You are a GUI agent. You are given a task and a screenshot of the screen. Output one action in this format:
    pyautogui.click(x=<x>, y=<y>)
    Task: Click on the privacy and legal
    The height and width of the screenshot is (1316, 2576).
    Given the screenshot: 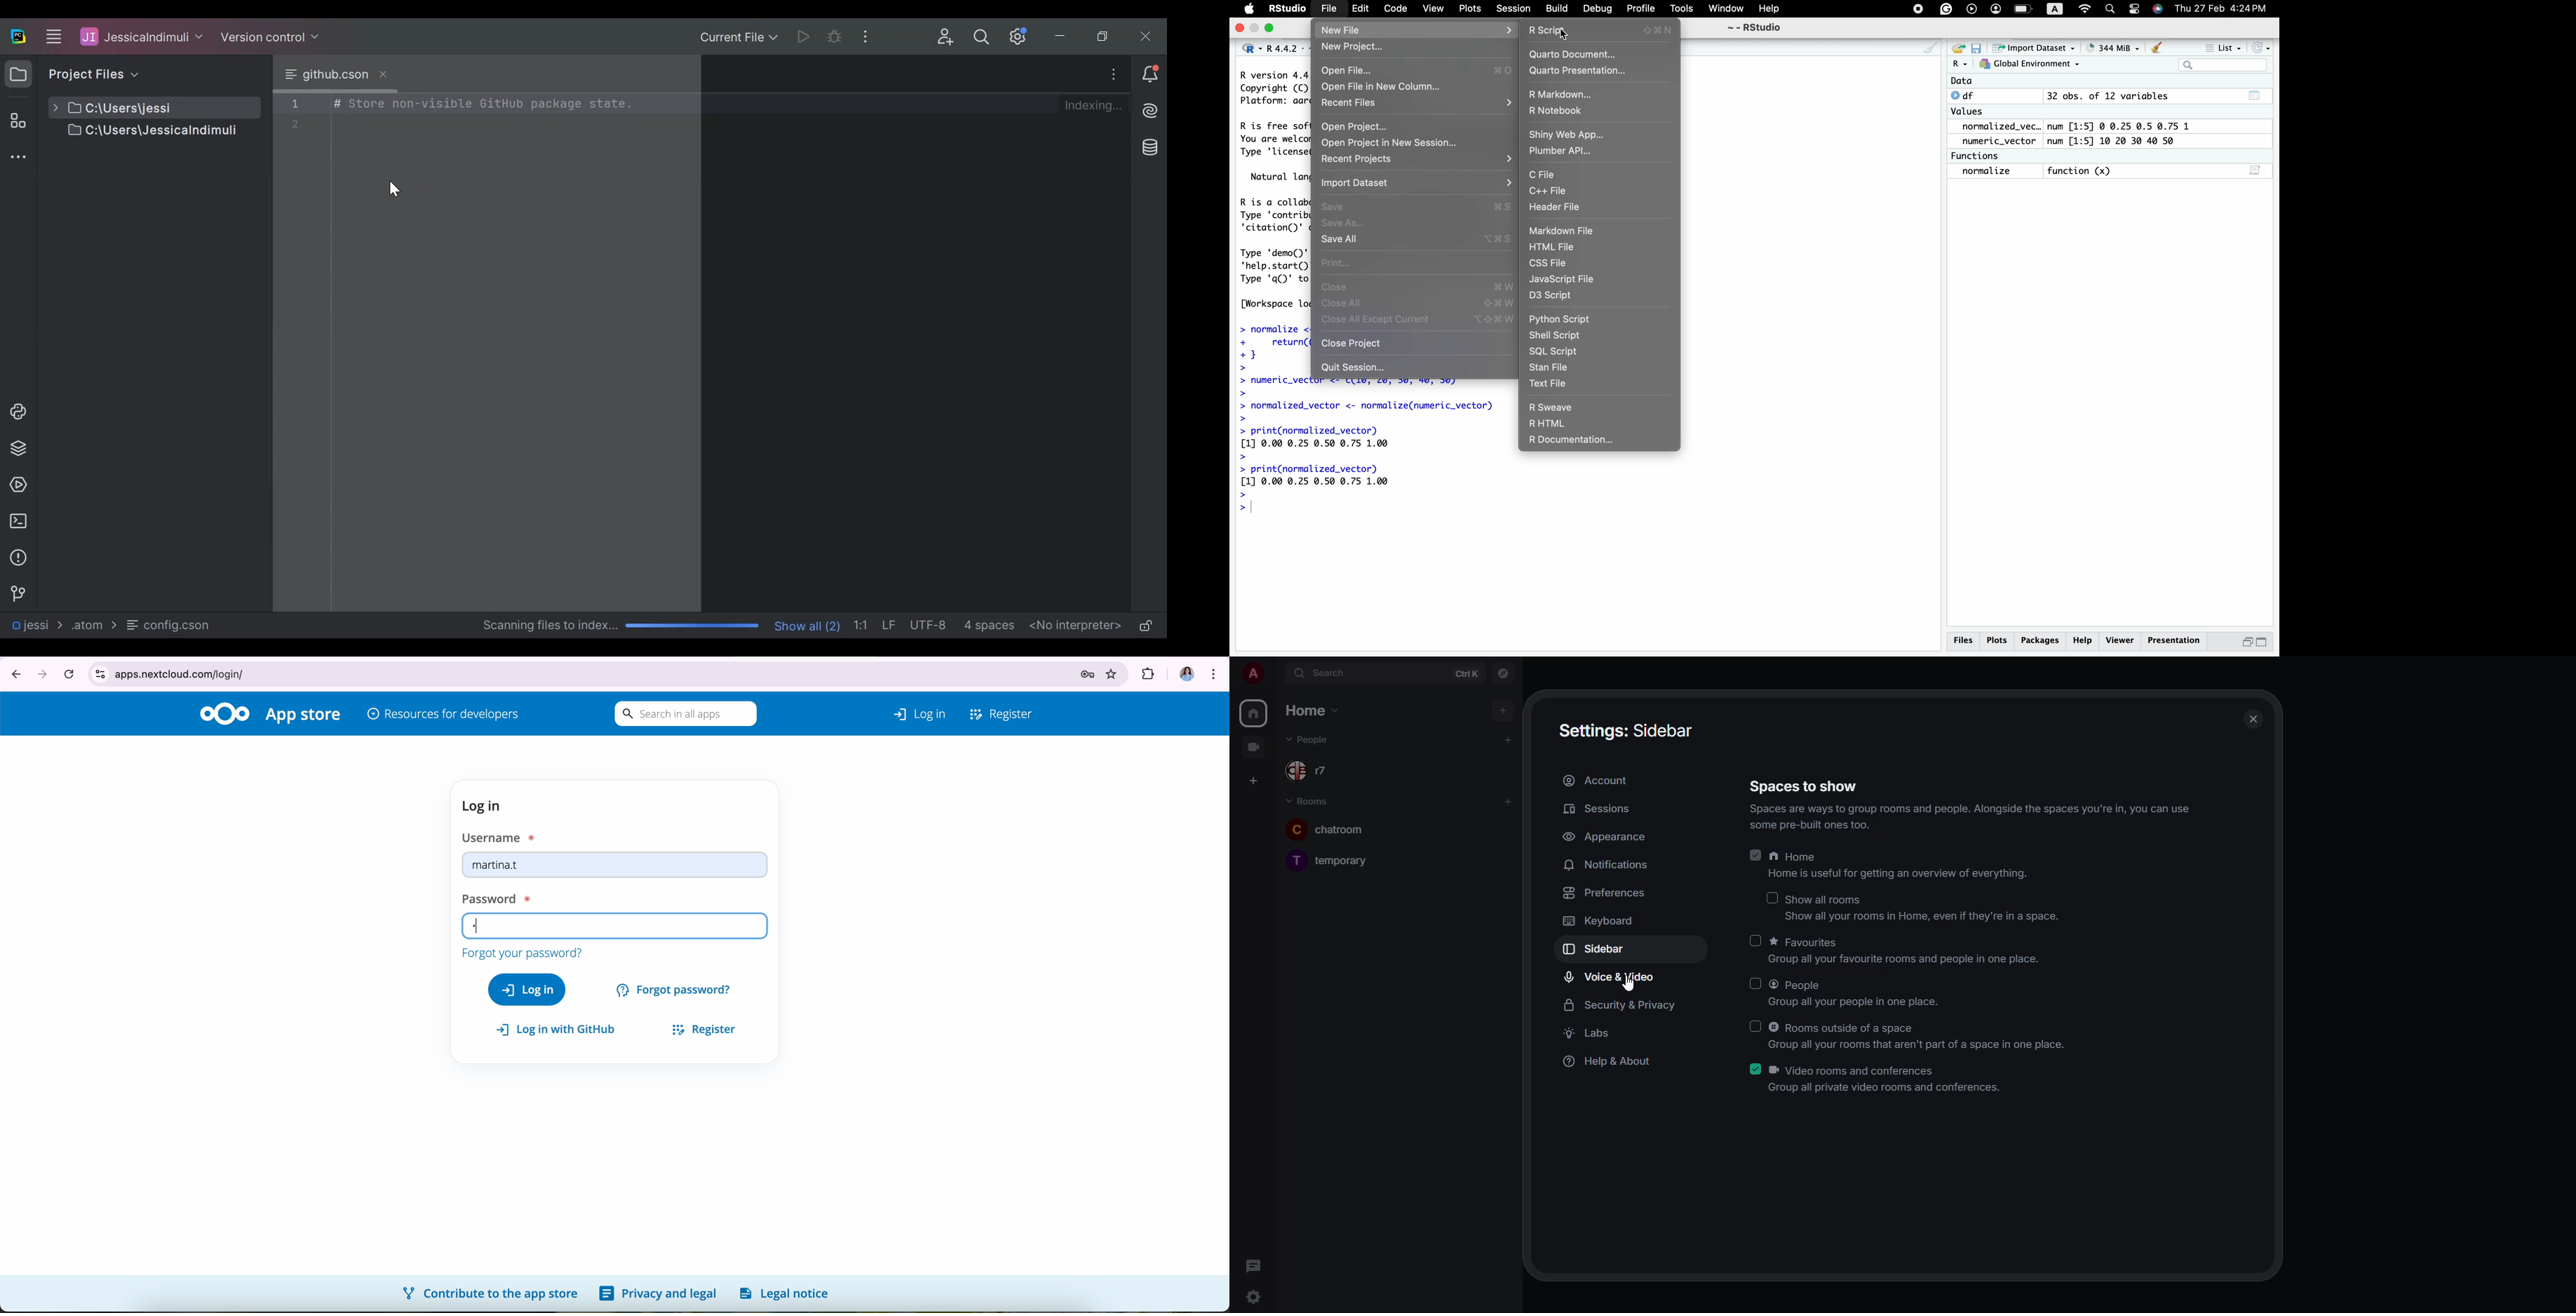 What is the action you would take?
    pyautogui.click(x=658, y=1294)
    